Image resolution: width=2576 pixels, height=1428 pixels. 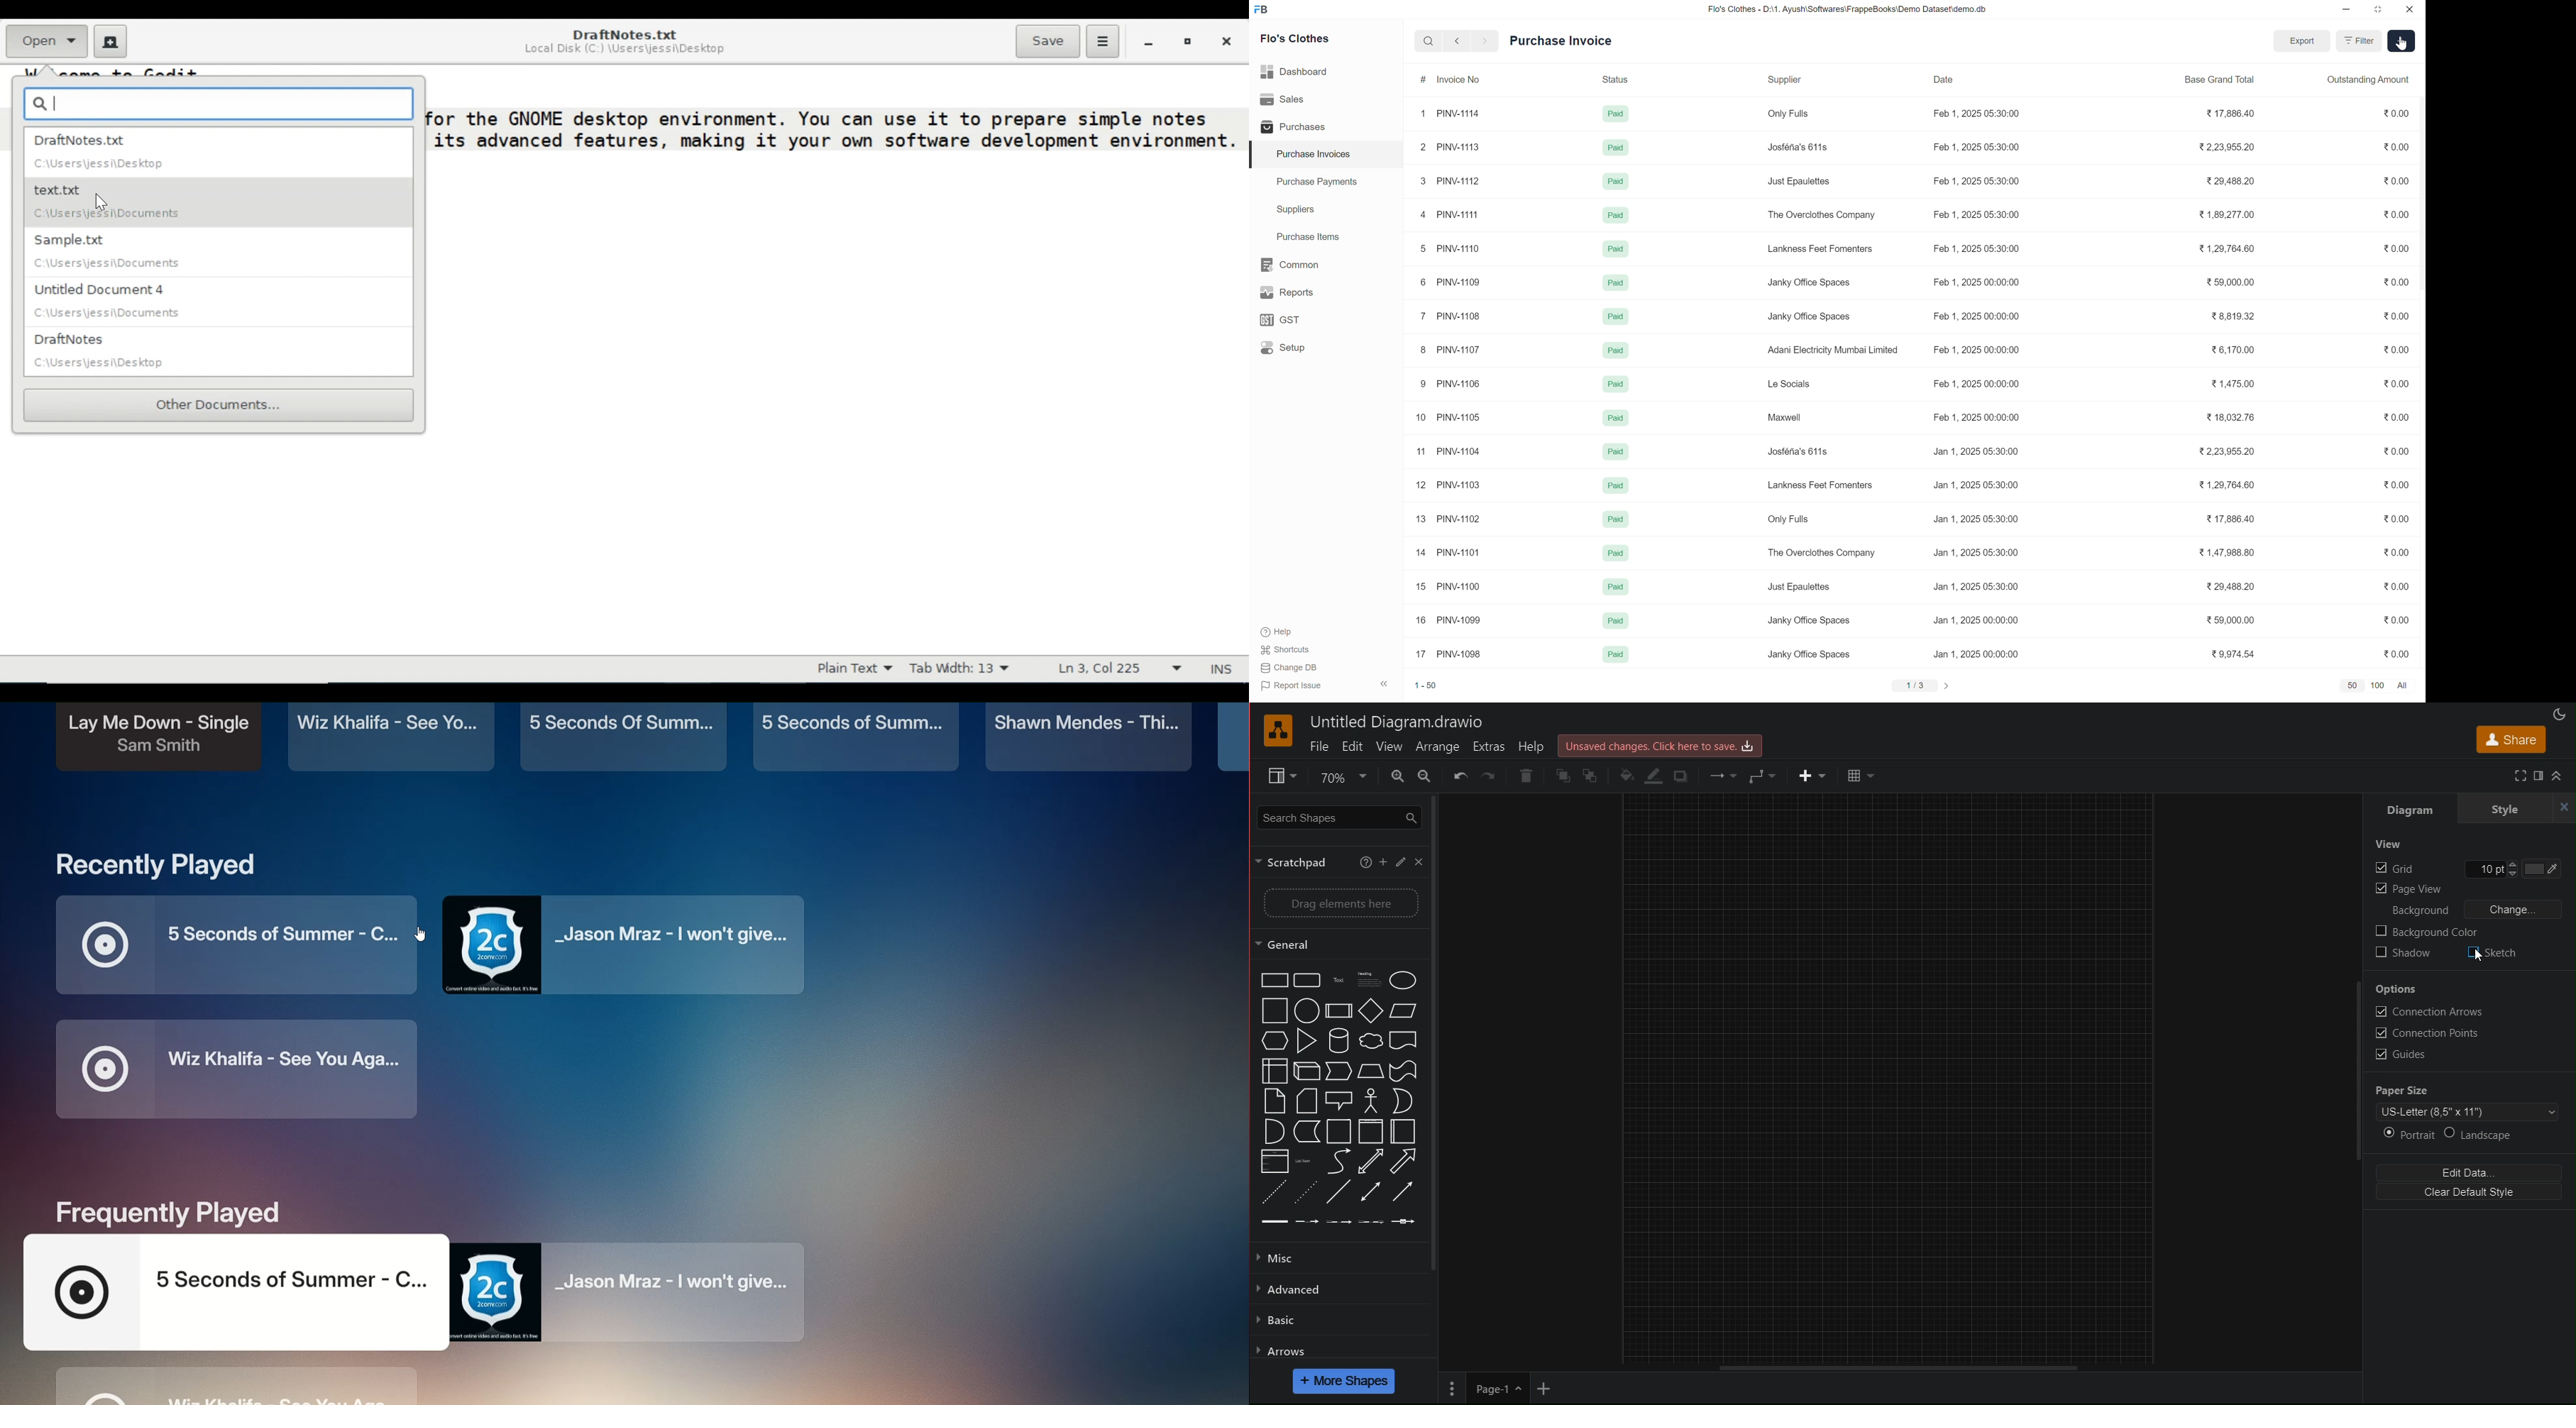 What do you see at coordinates (2233, 653) in the screenshot?
I see `9,974.54` at bounding box center [2233, 653].